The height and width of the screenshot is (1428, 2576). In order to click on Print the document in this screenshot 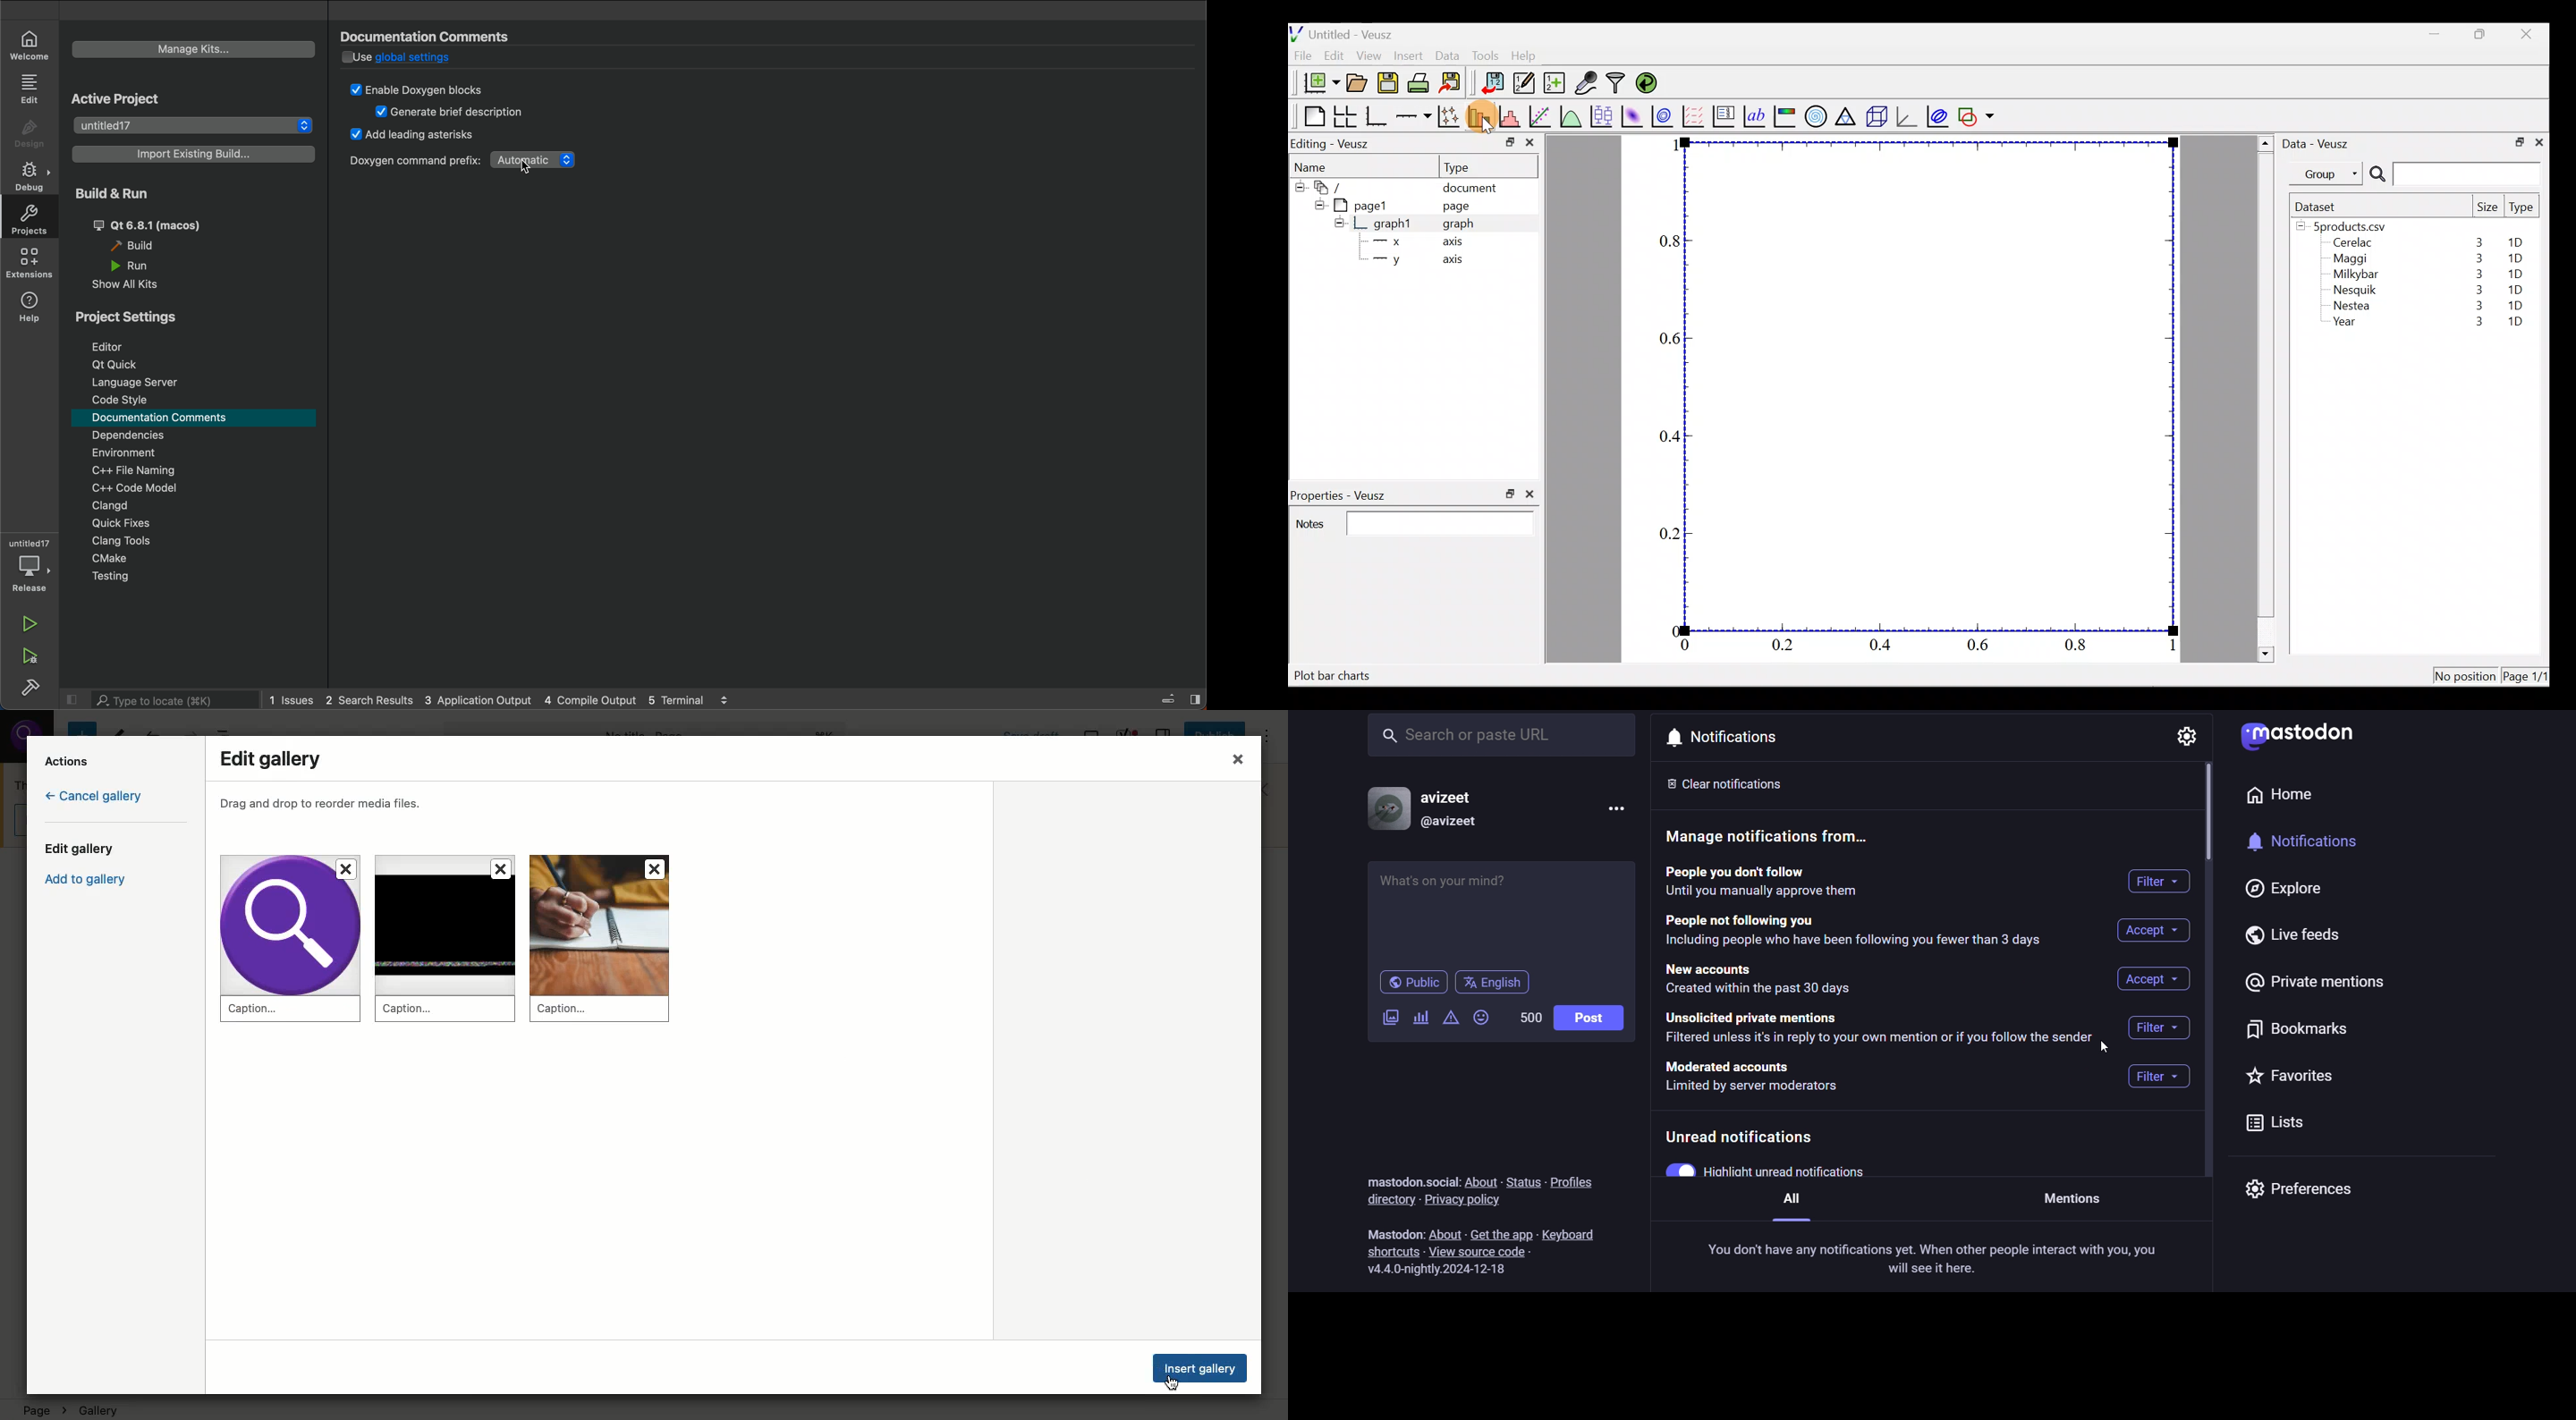, I will do `click(1422, 82)`.